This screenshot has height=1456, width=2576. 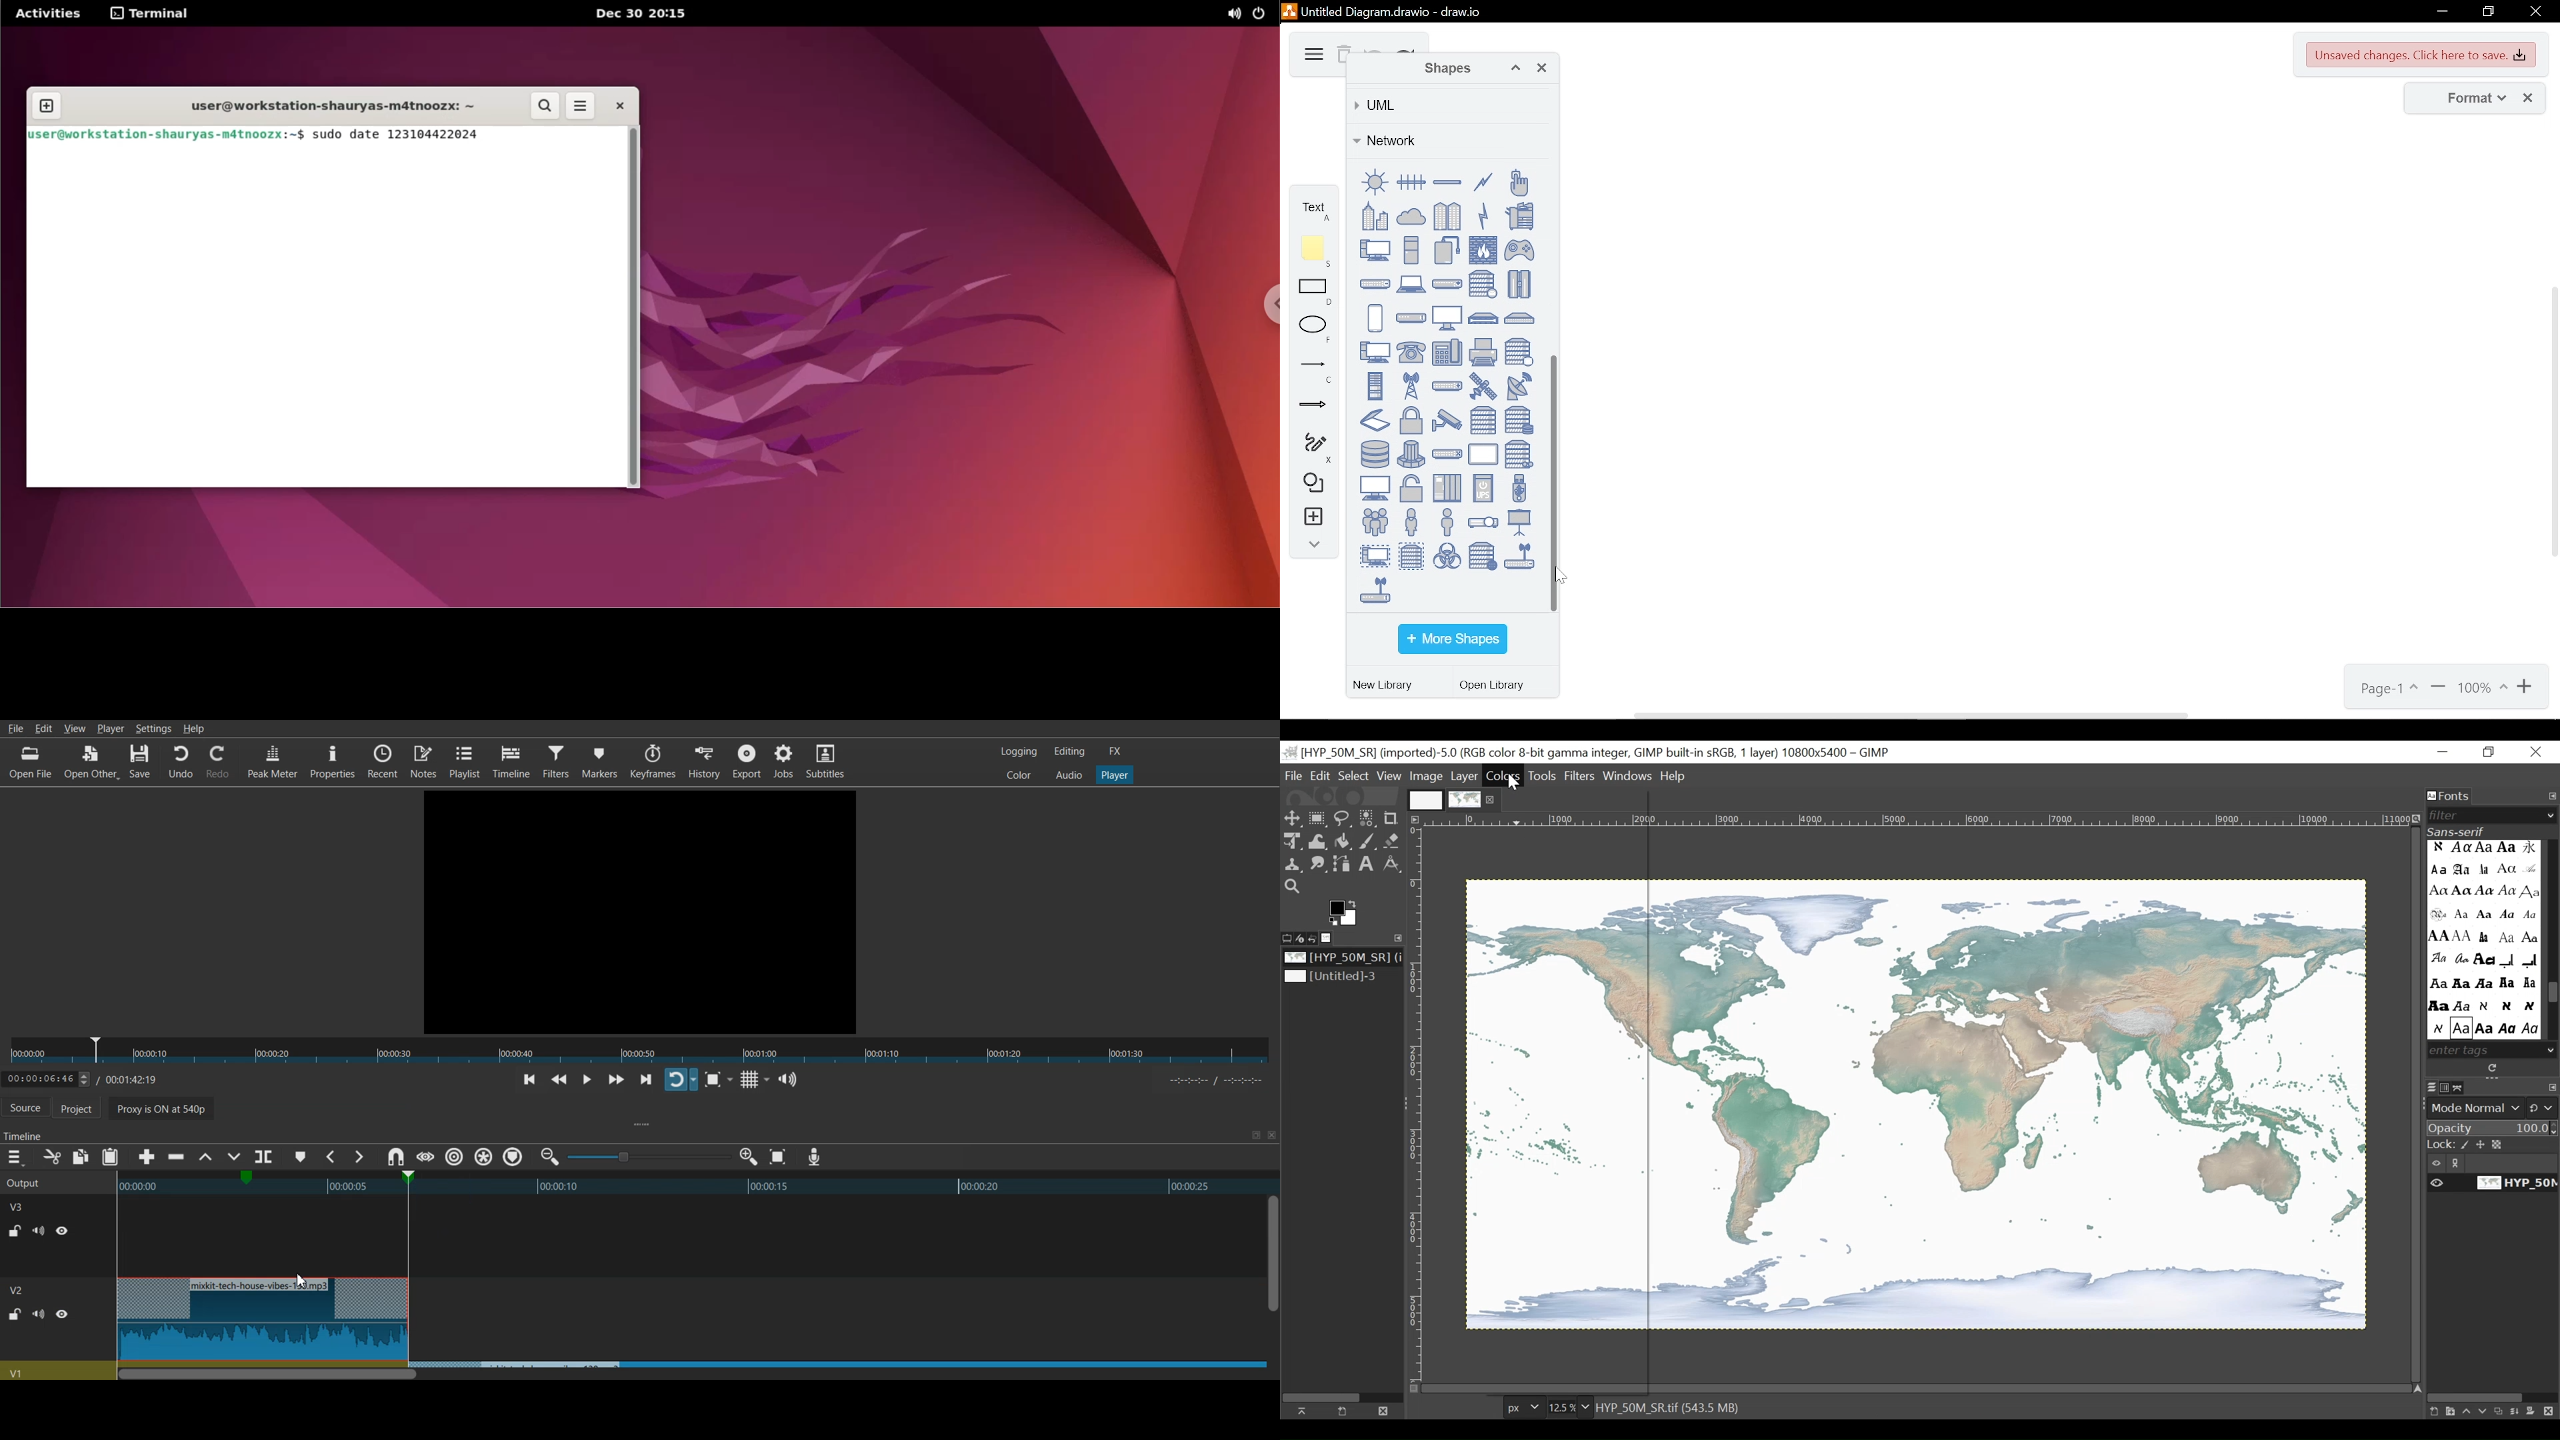 What do you see at coordinates (1483, 556) in the screenshot?
I see `web server` at bounding box center [1483, 556].